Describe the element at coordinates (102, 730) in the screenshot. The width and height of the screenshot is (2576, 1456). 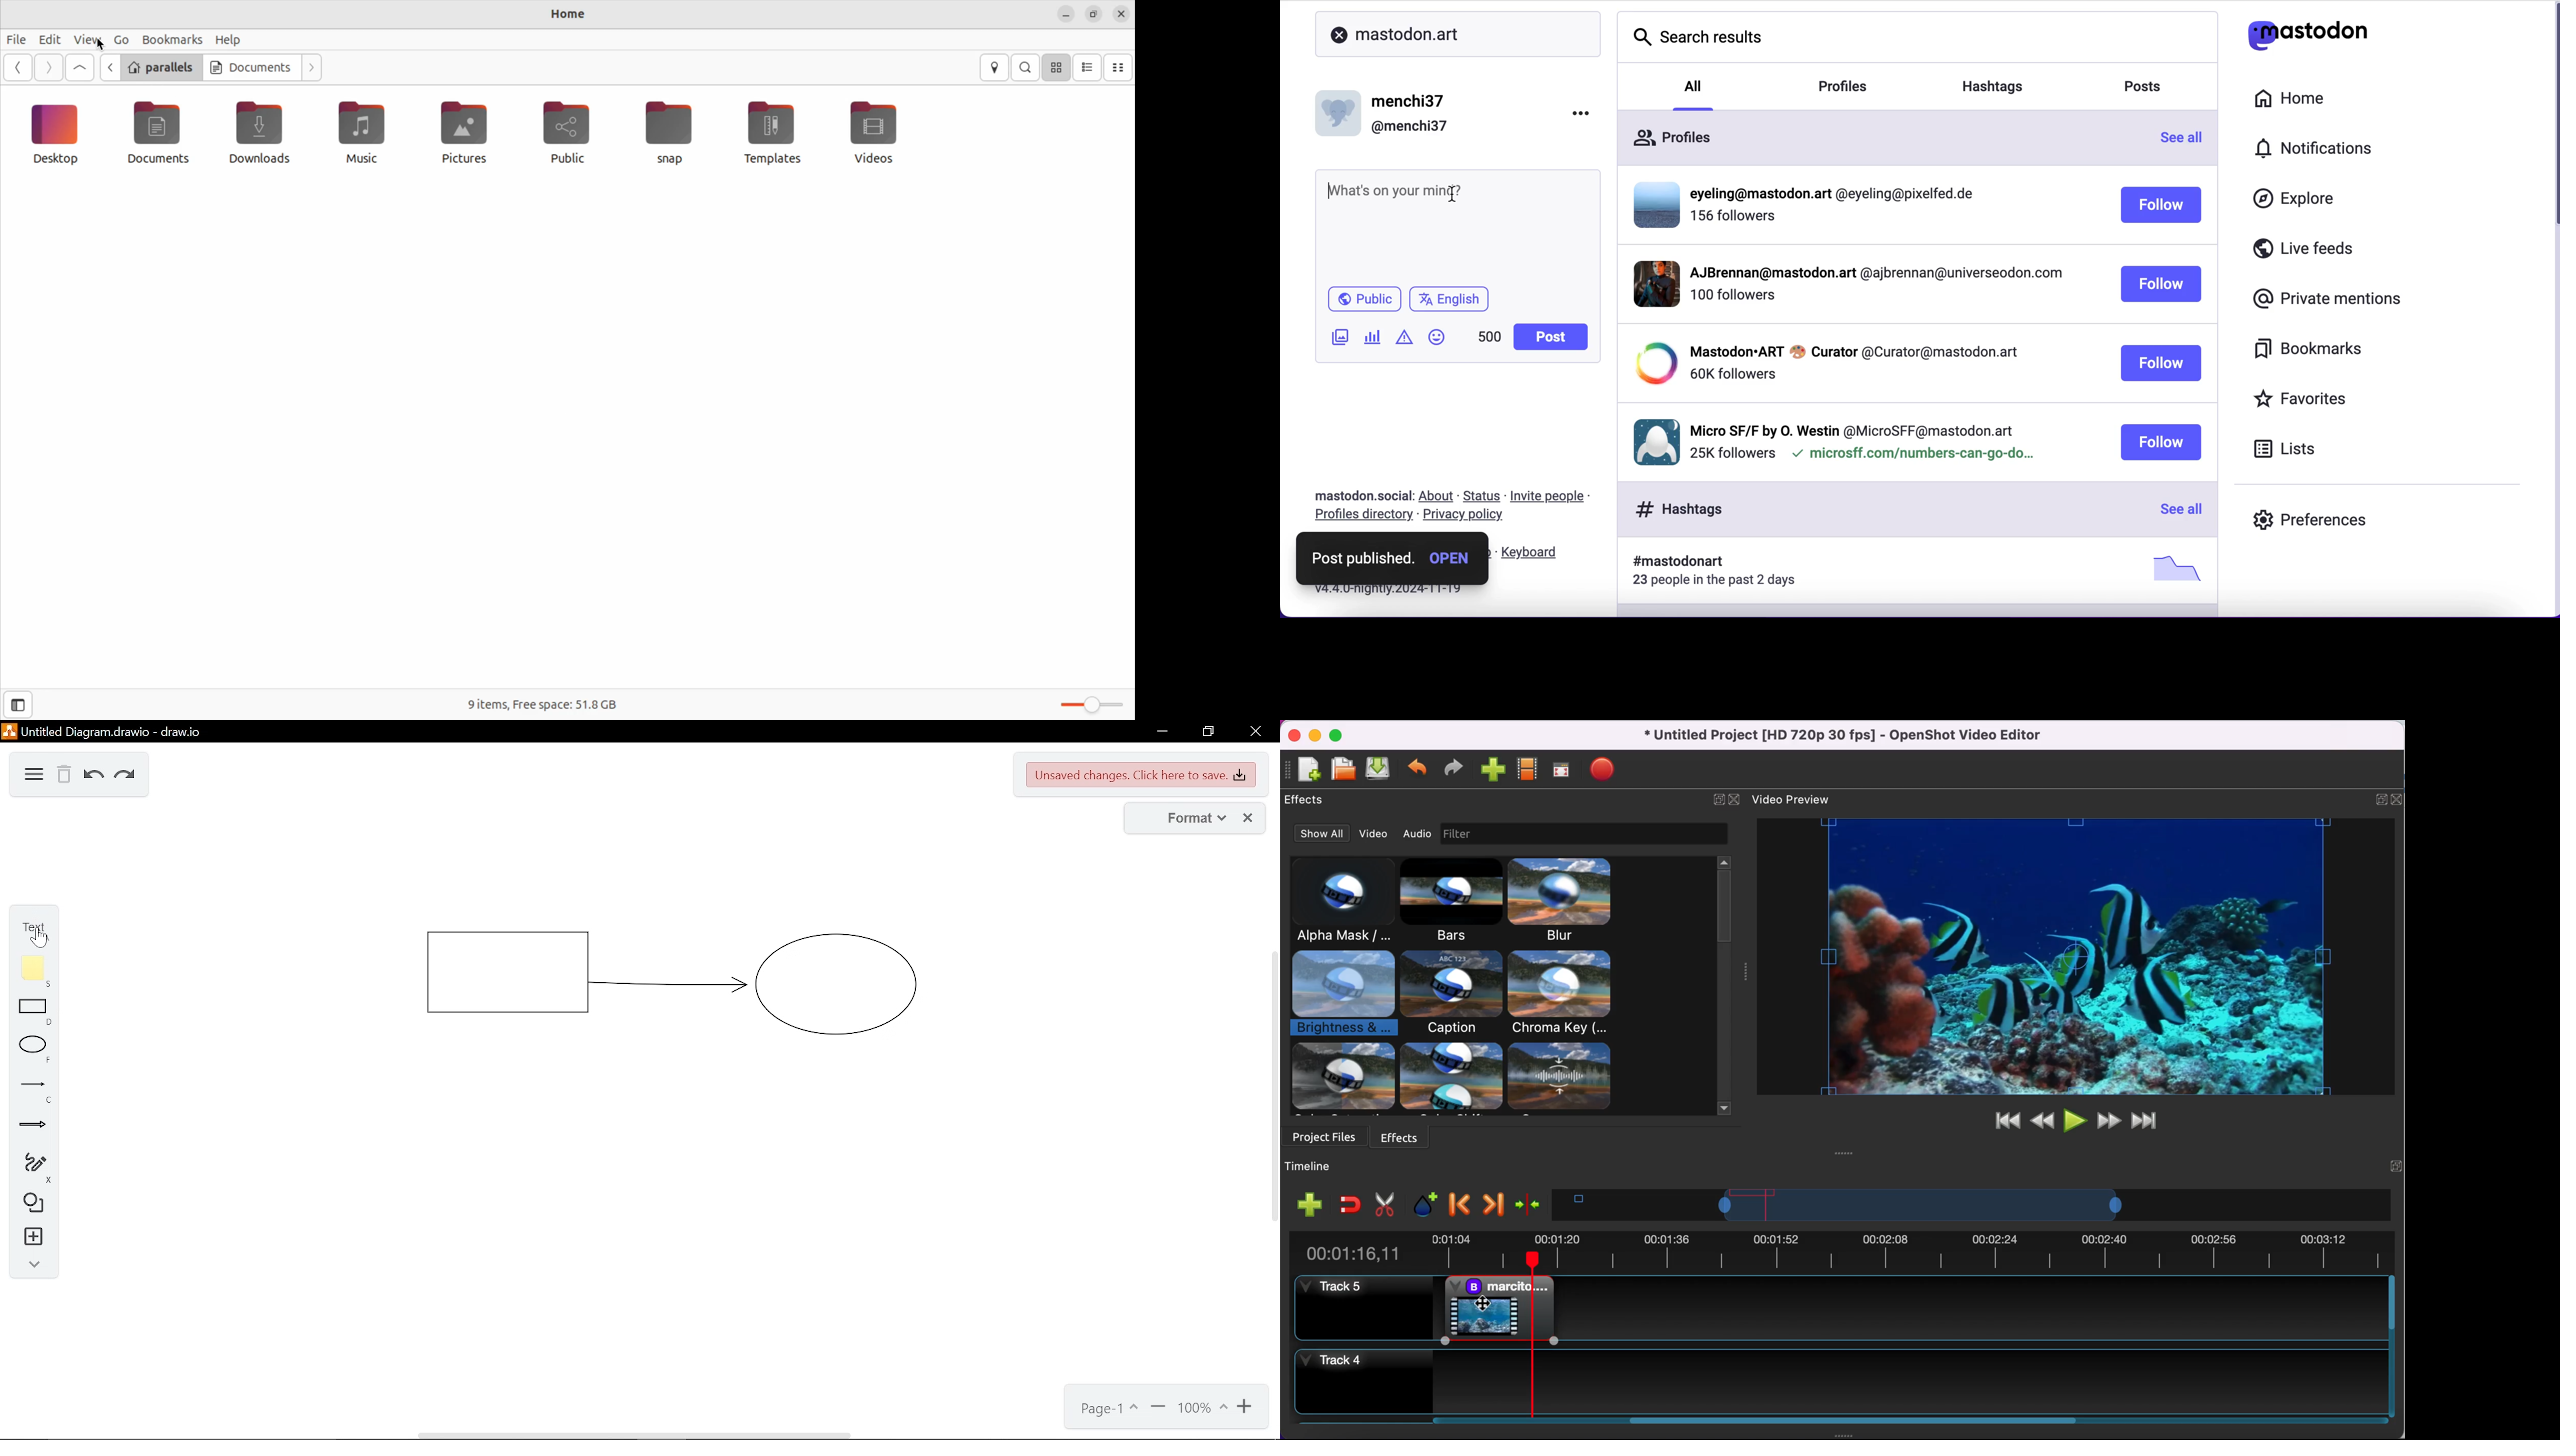
I see `Untitled Diagram.drawio - draw.io` at that location.